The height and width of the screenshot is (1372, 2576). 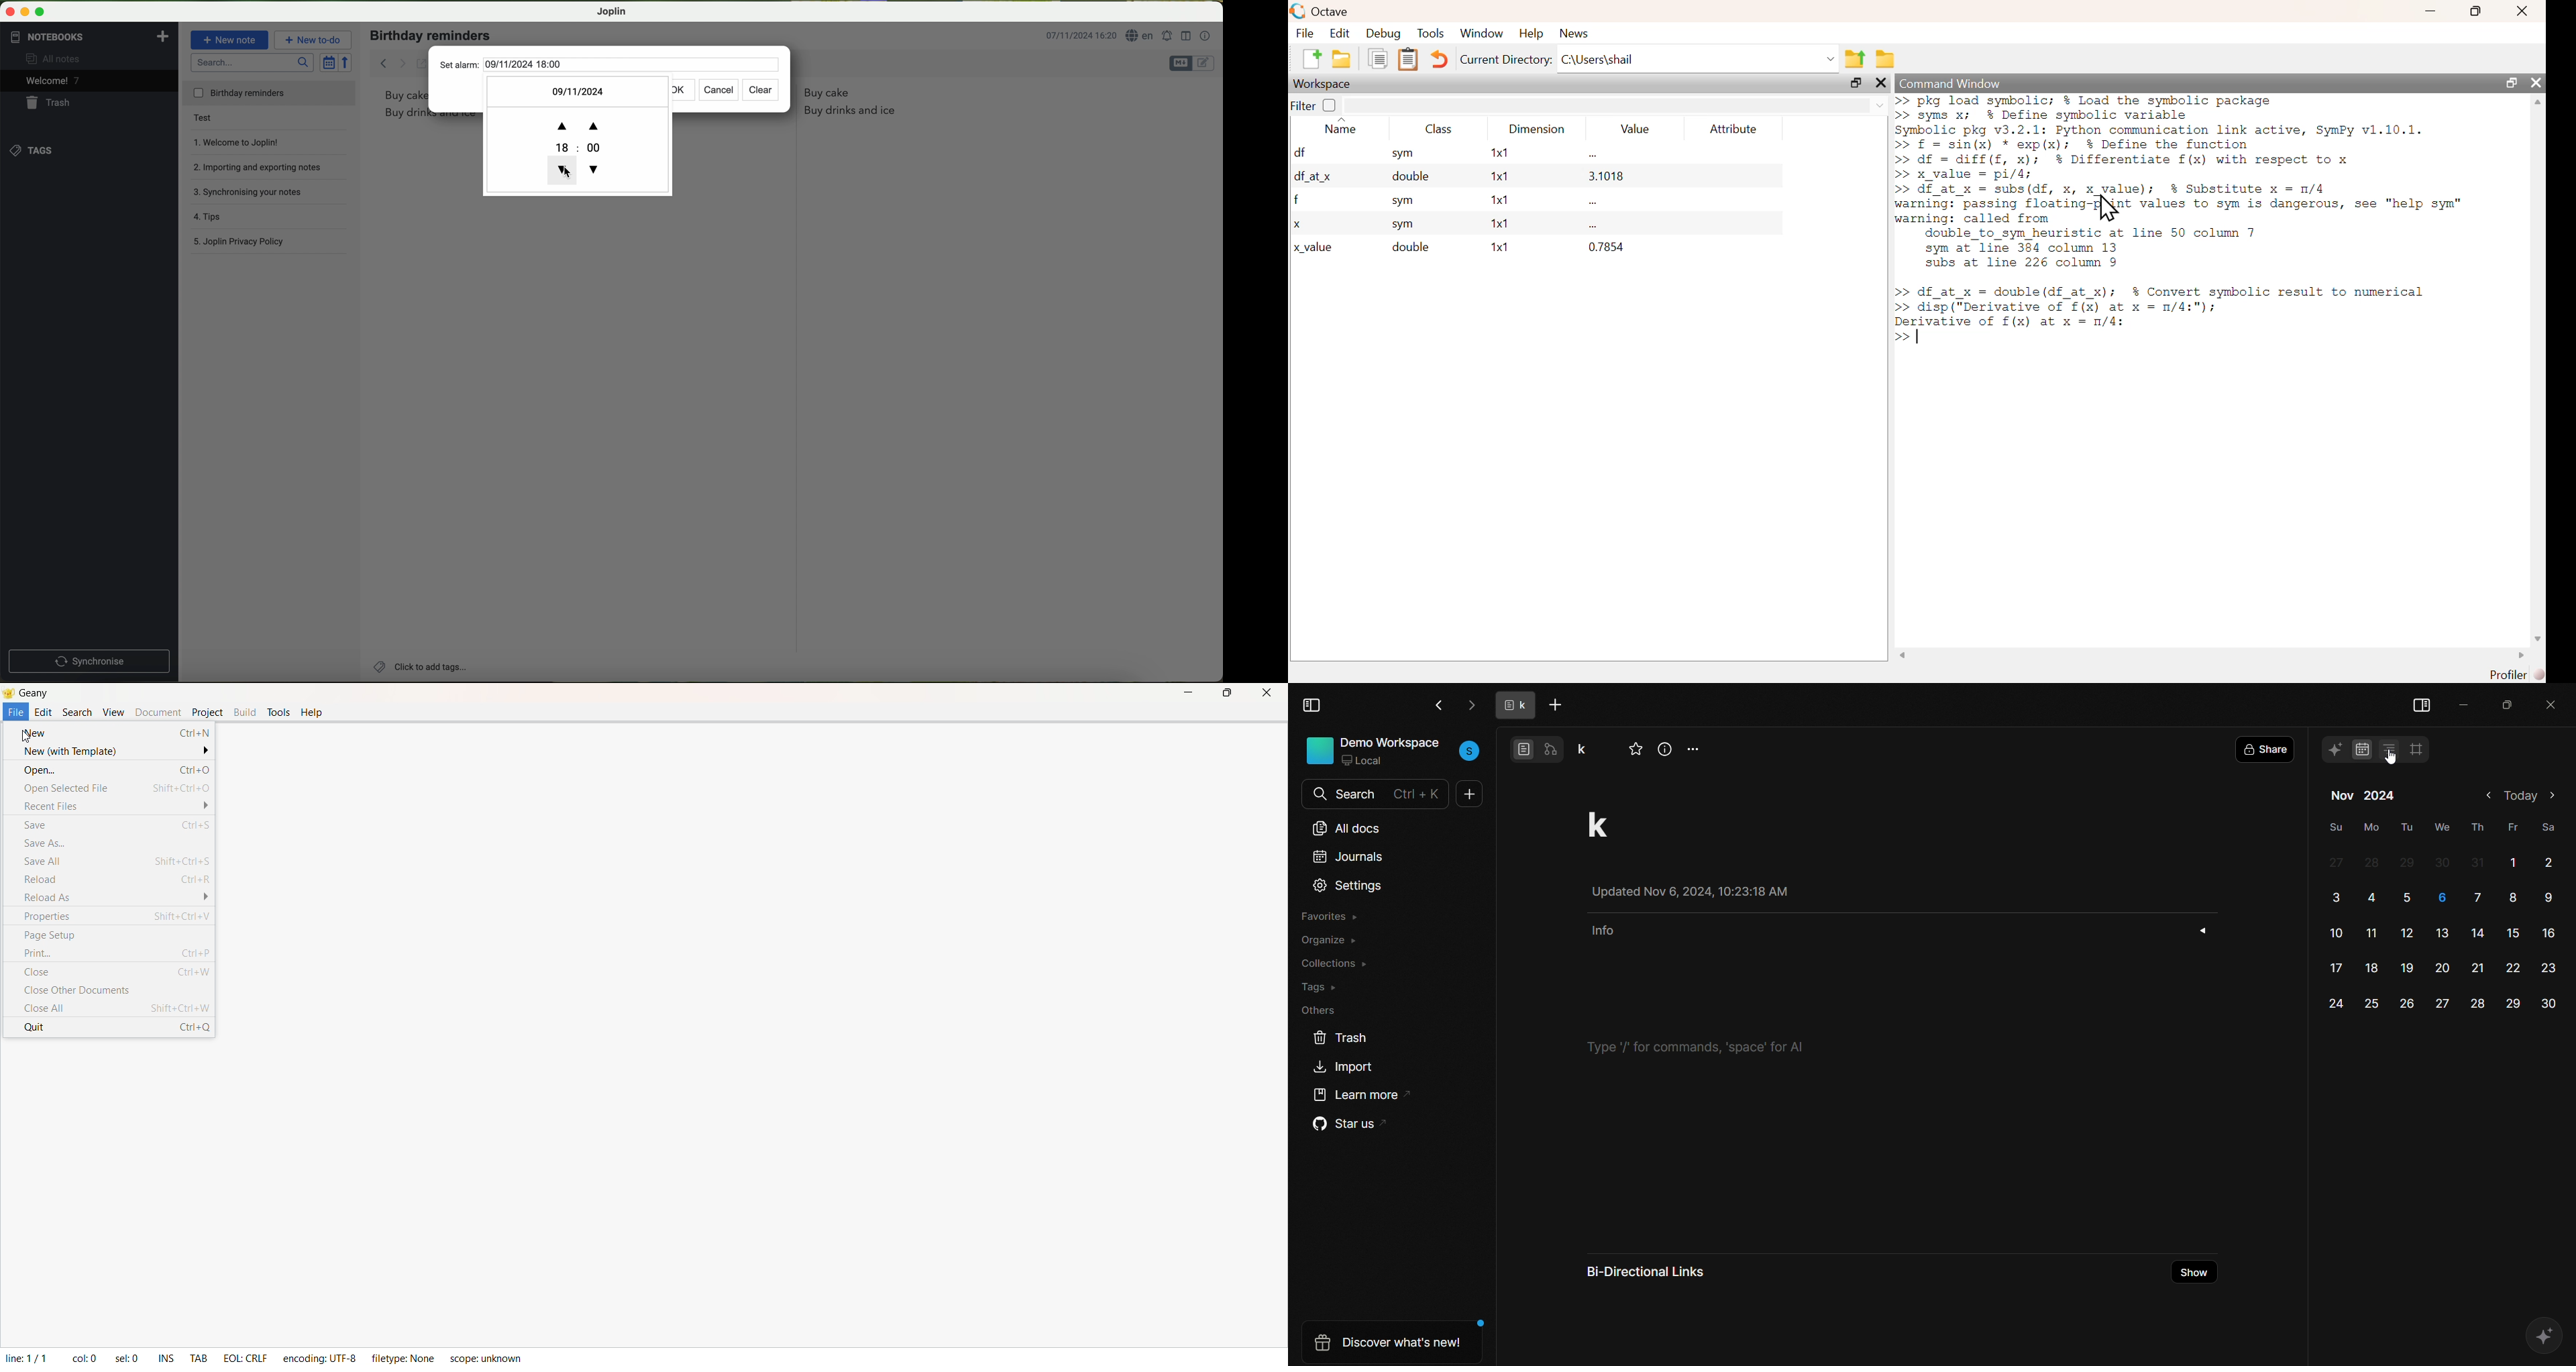 What do you see at coordinates (229, 40) in the screenshot?
I see `new note button` at bounding box center [229, 40].